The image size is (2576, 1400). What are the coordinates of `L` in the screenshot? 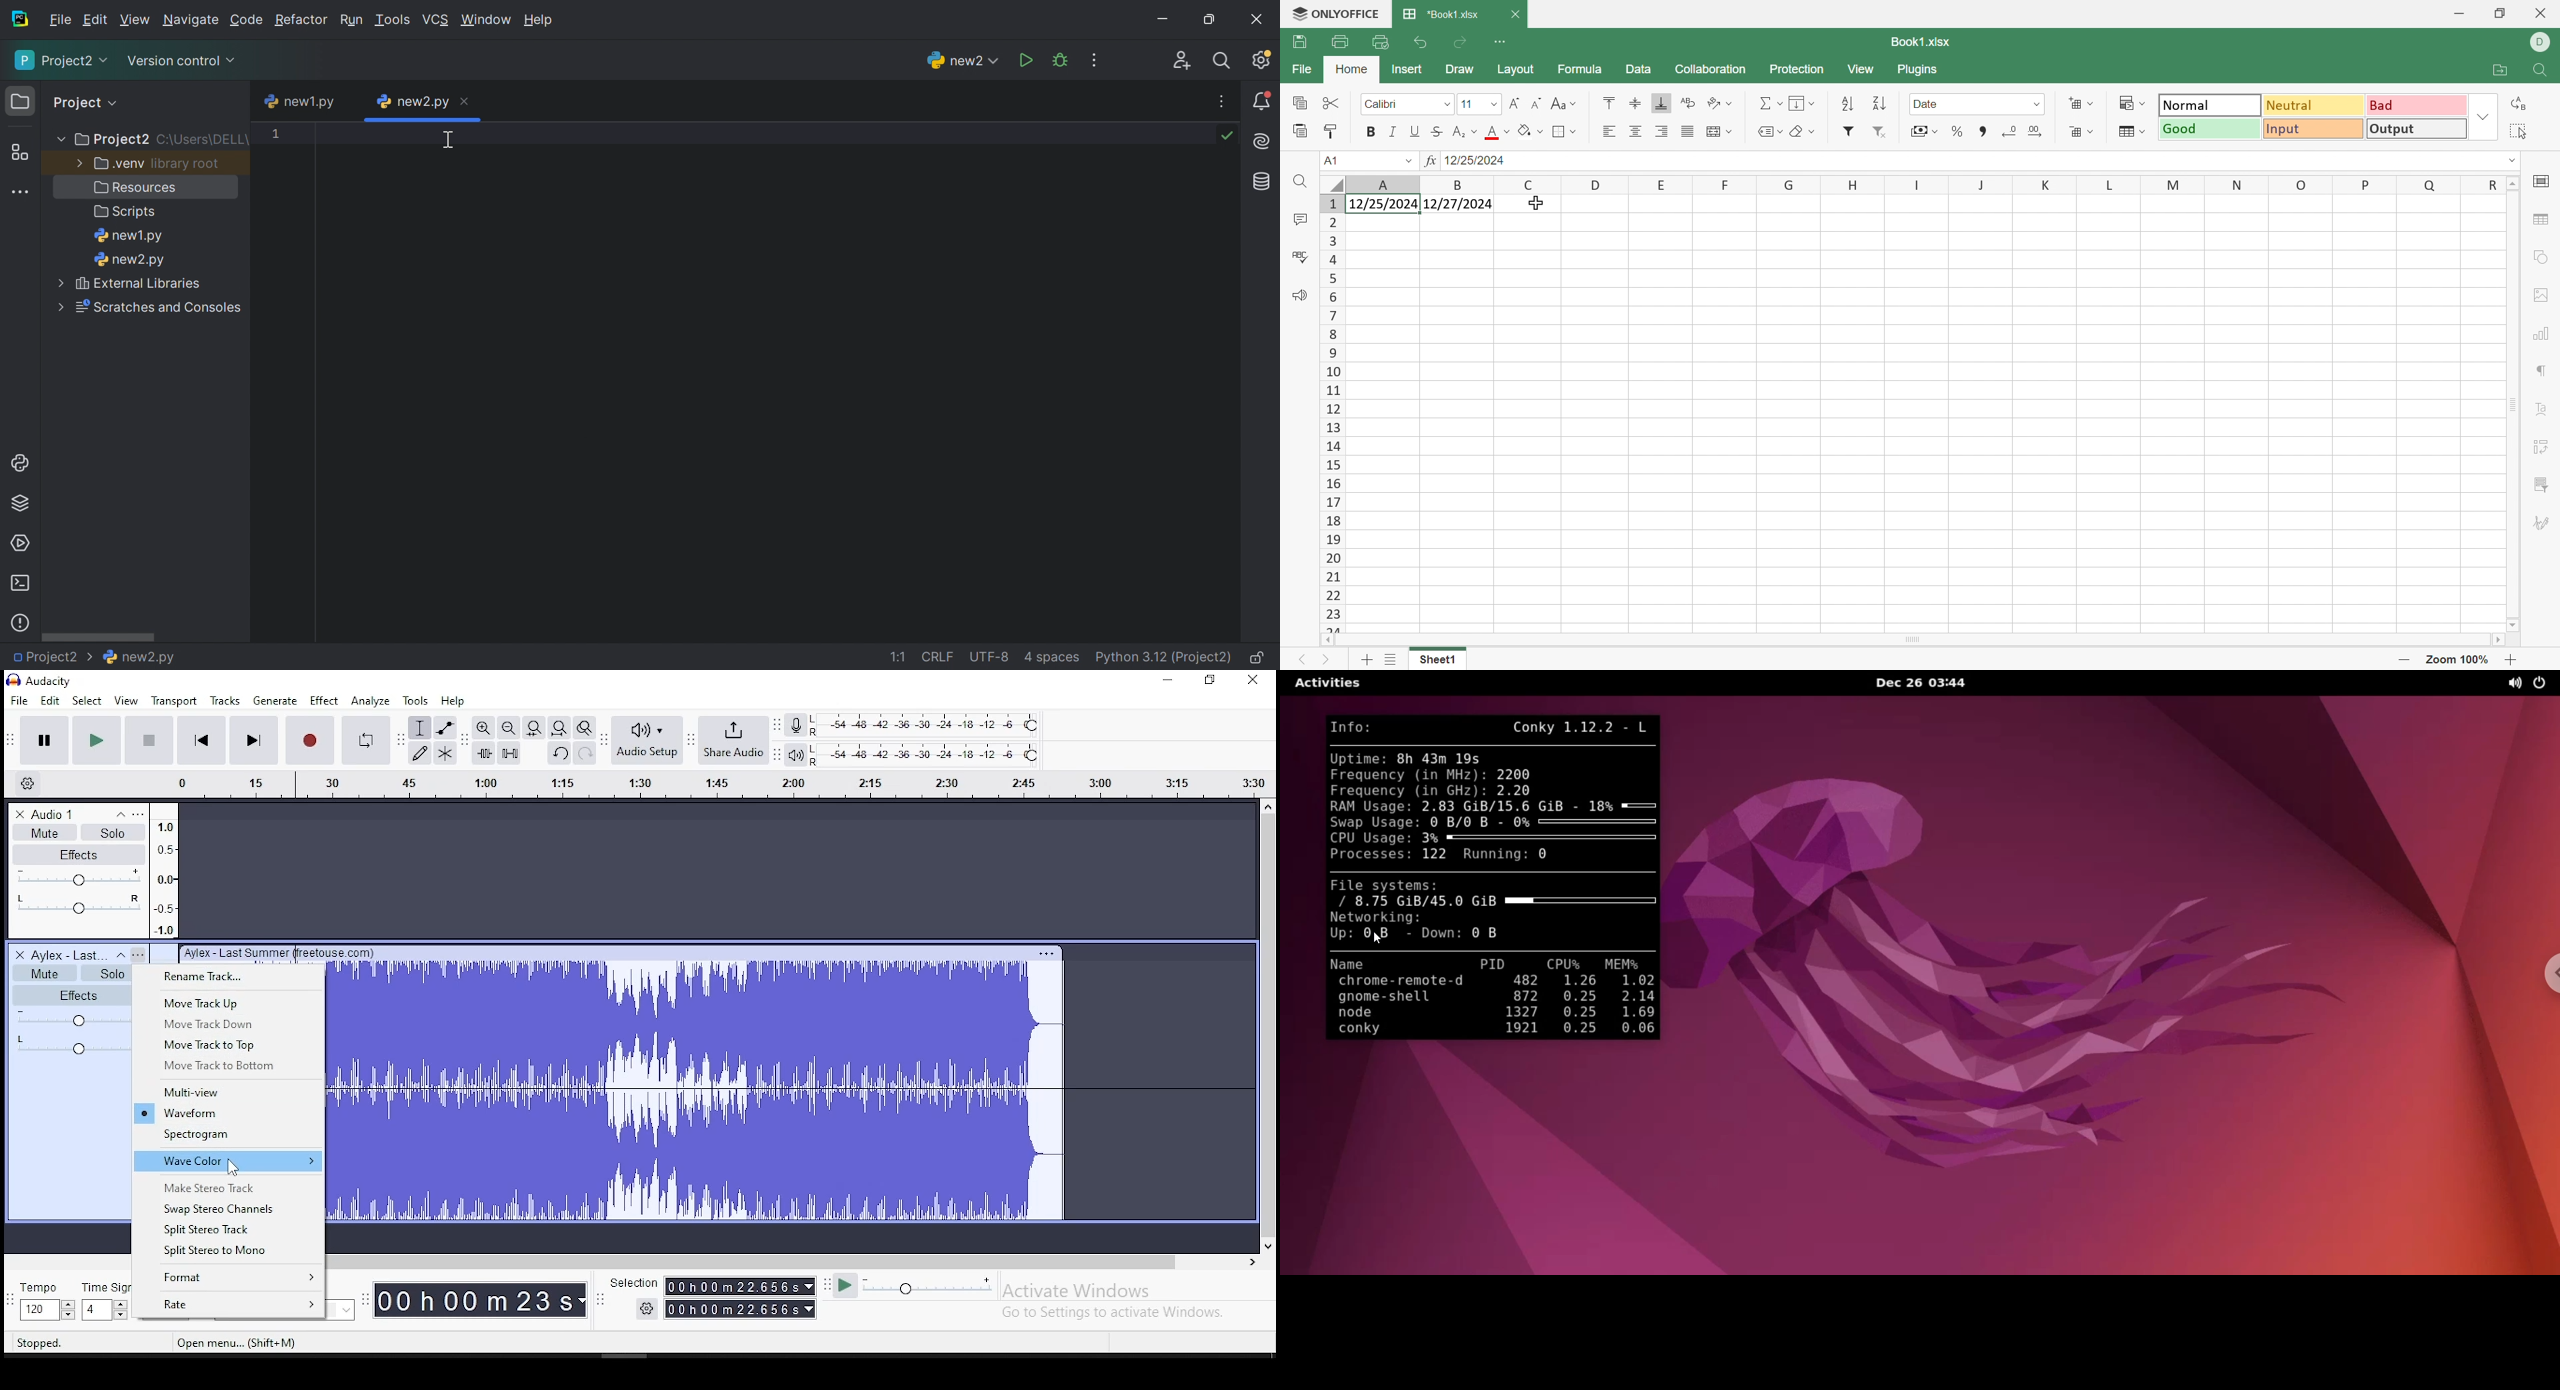 It's located at (818, 749).